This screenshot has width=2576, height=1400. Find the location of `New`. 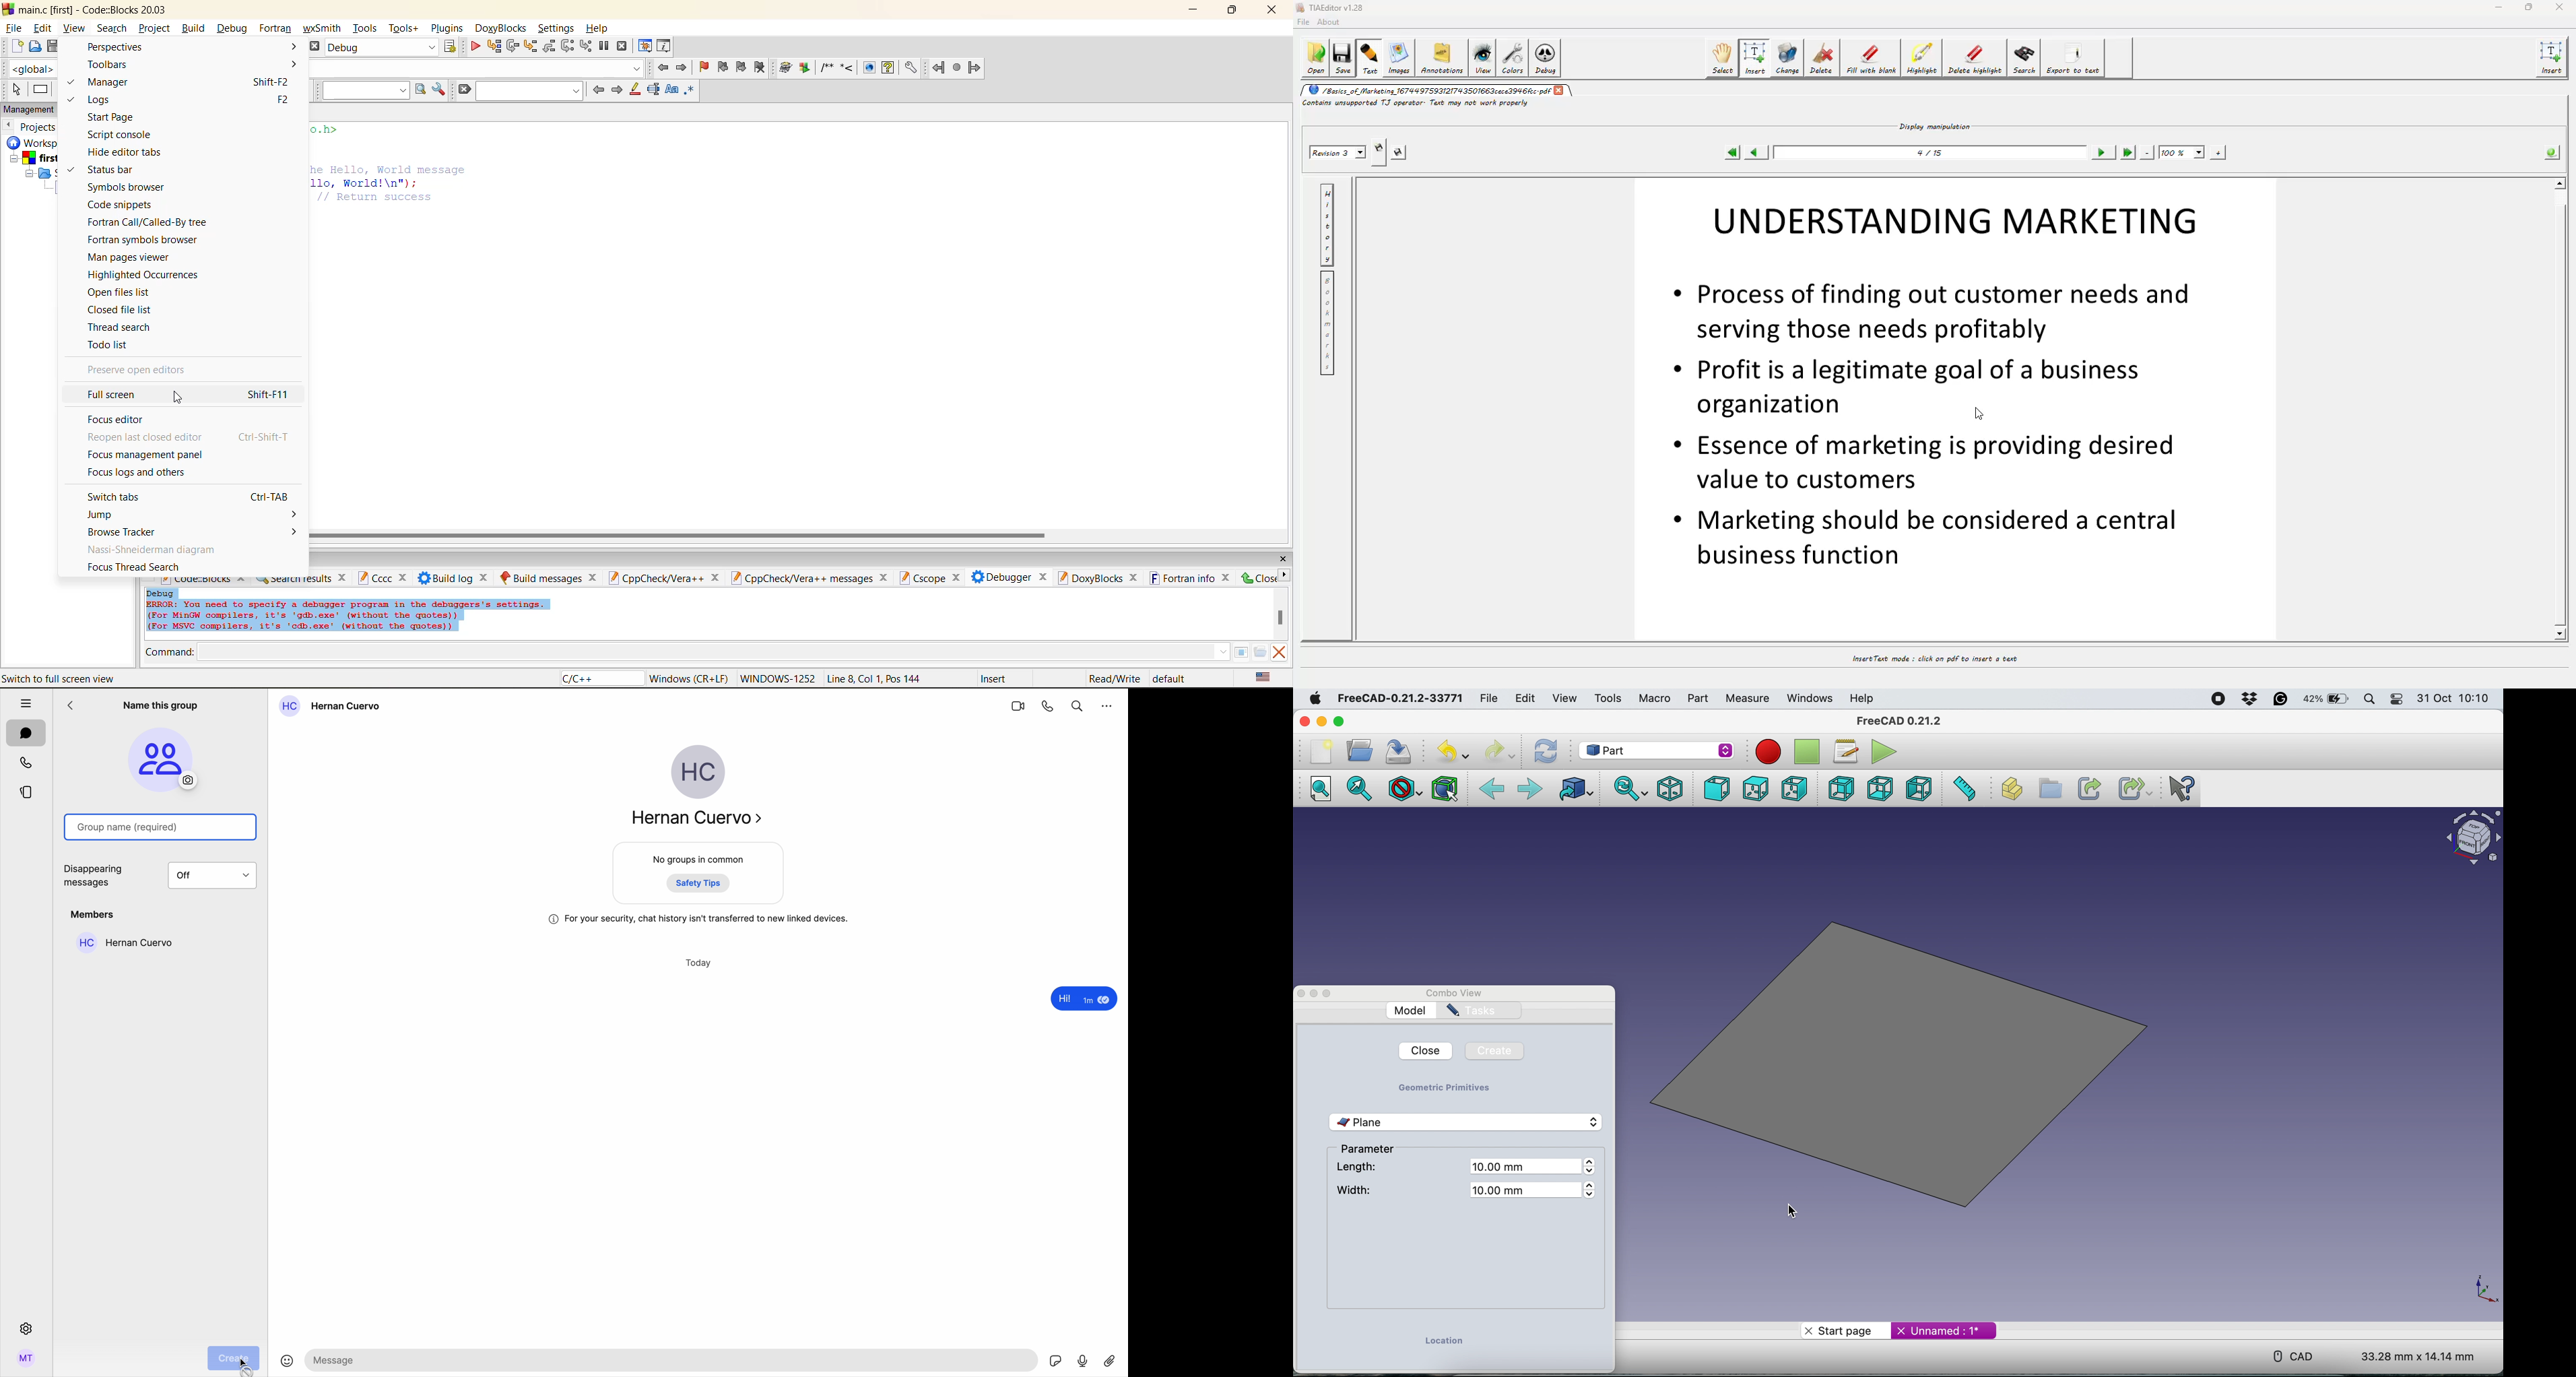

New is located at coordinates (1320, 751).